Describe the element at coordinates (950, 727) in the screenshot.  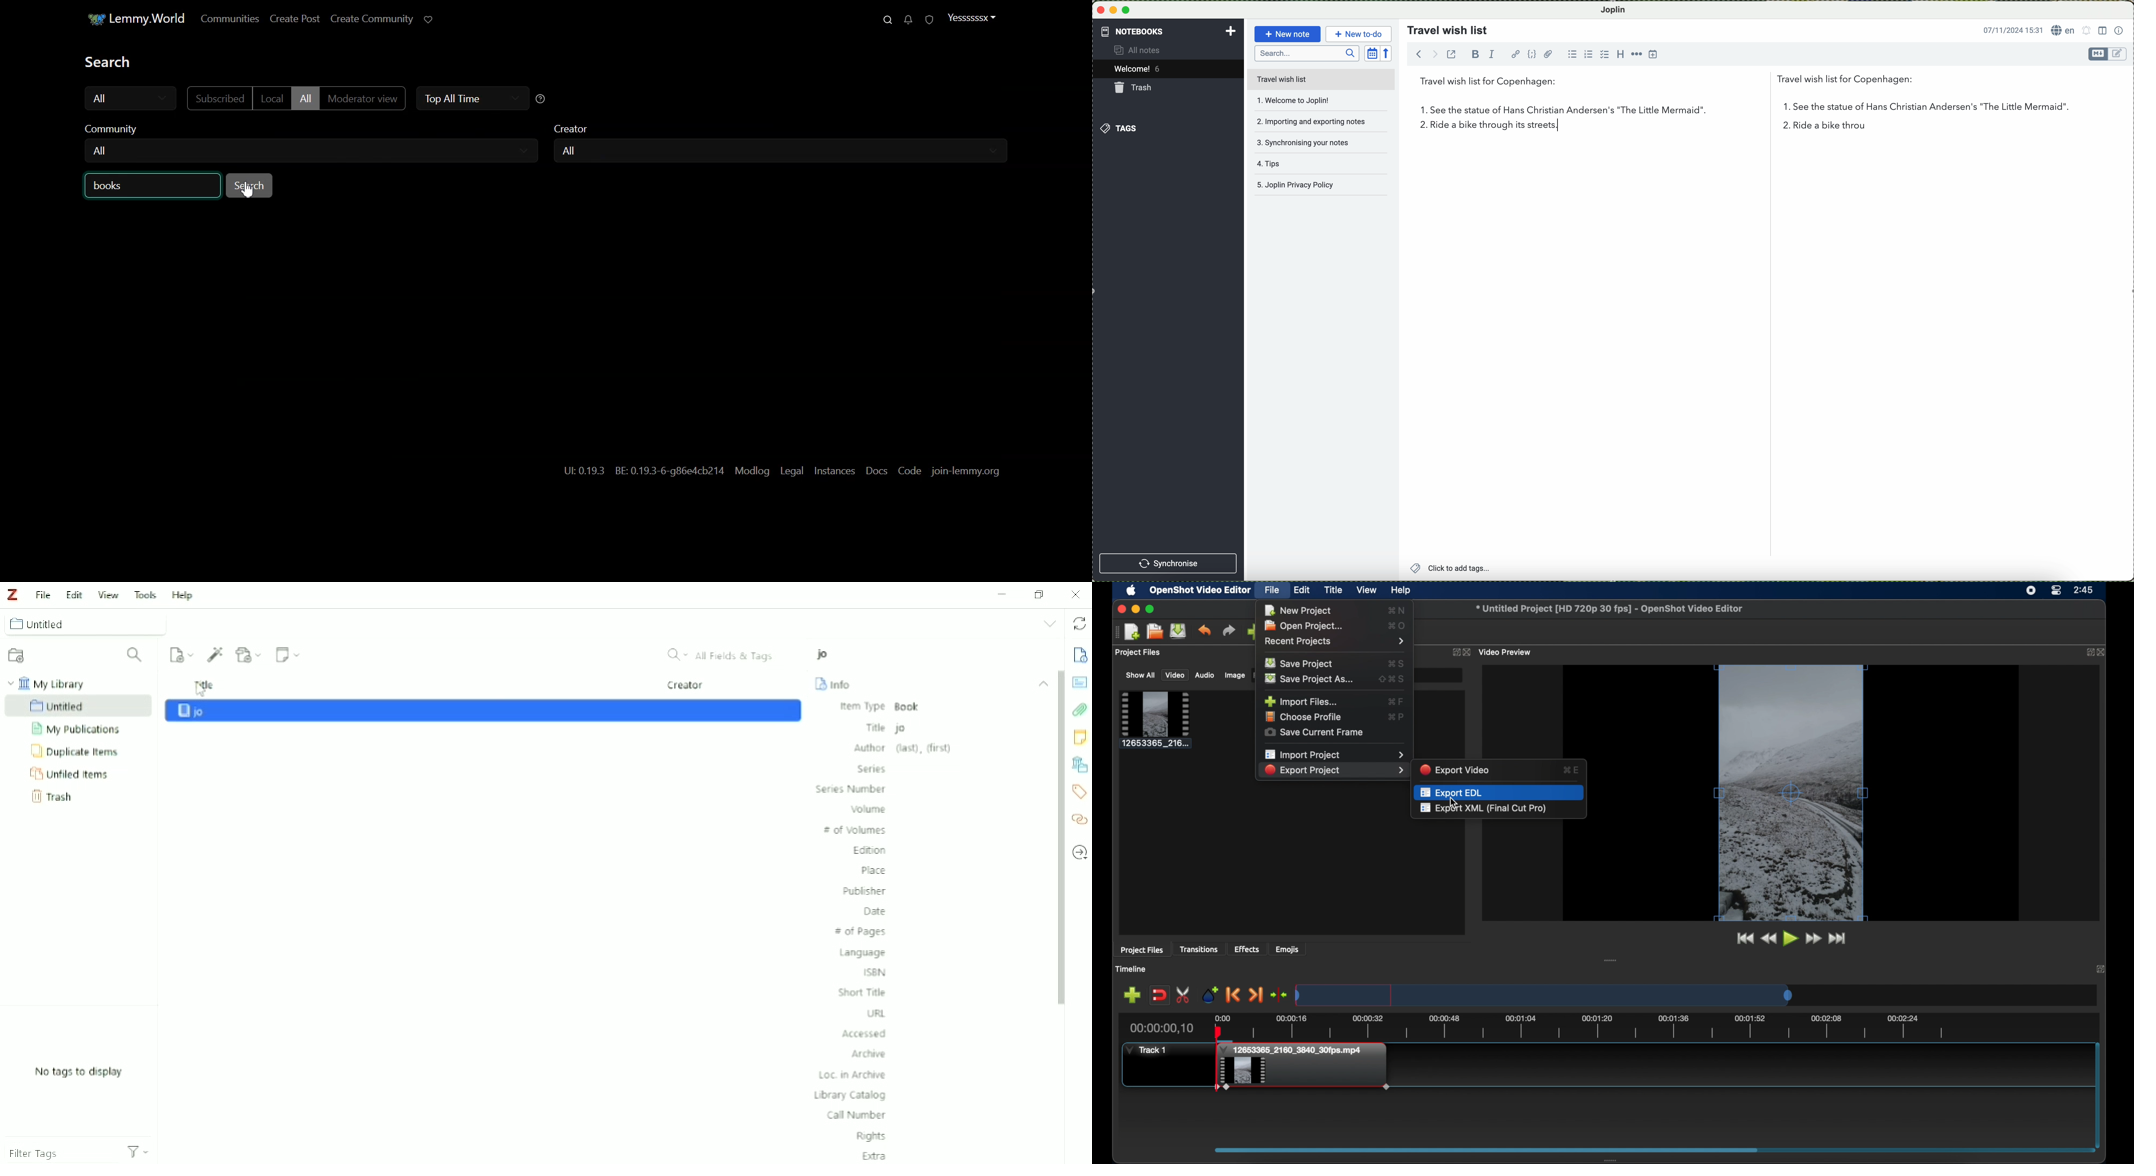
I see `Title: jo` at that location.